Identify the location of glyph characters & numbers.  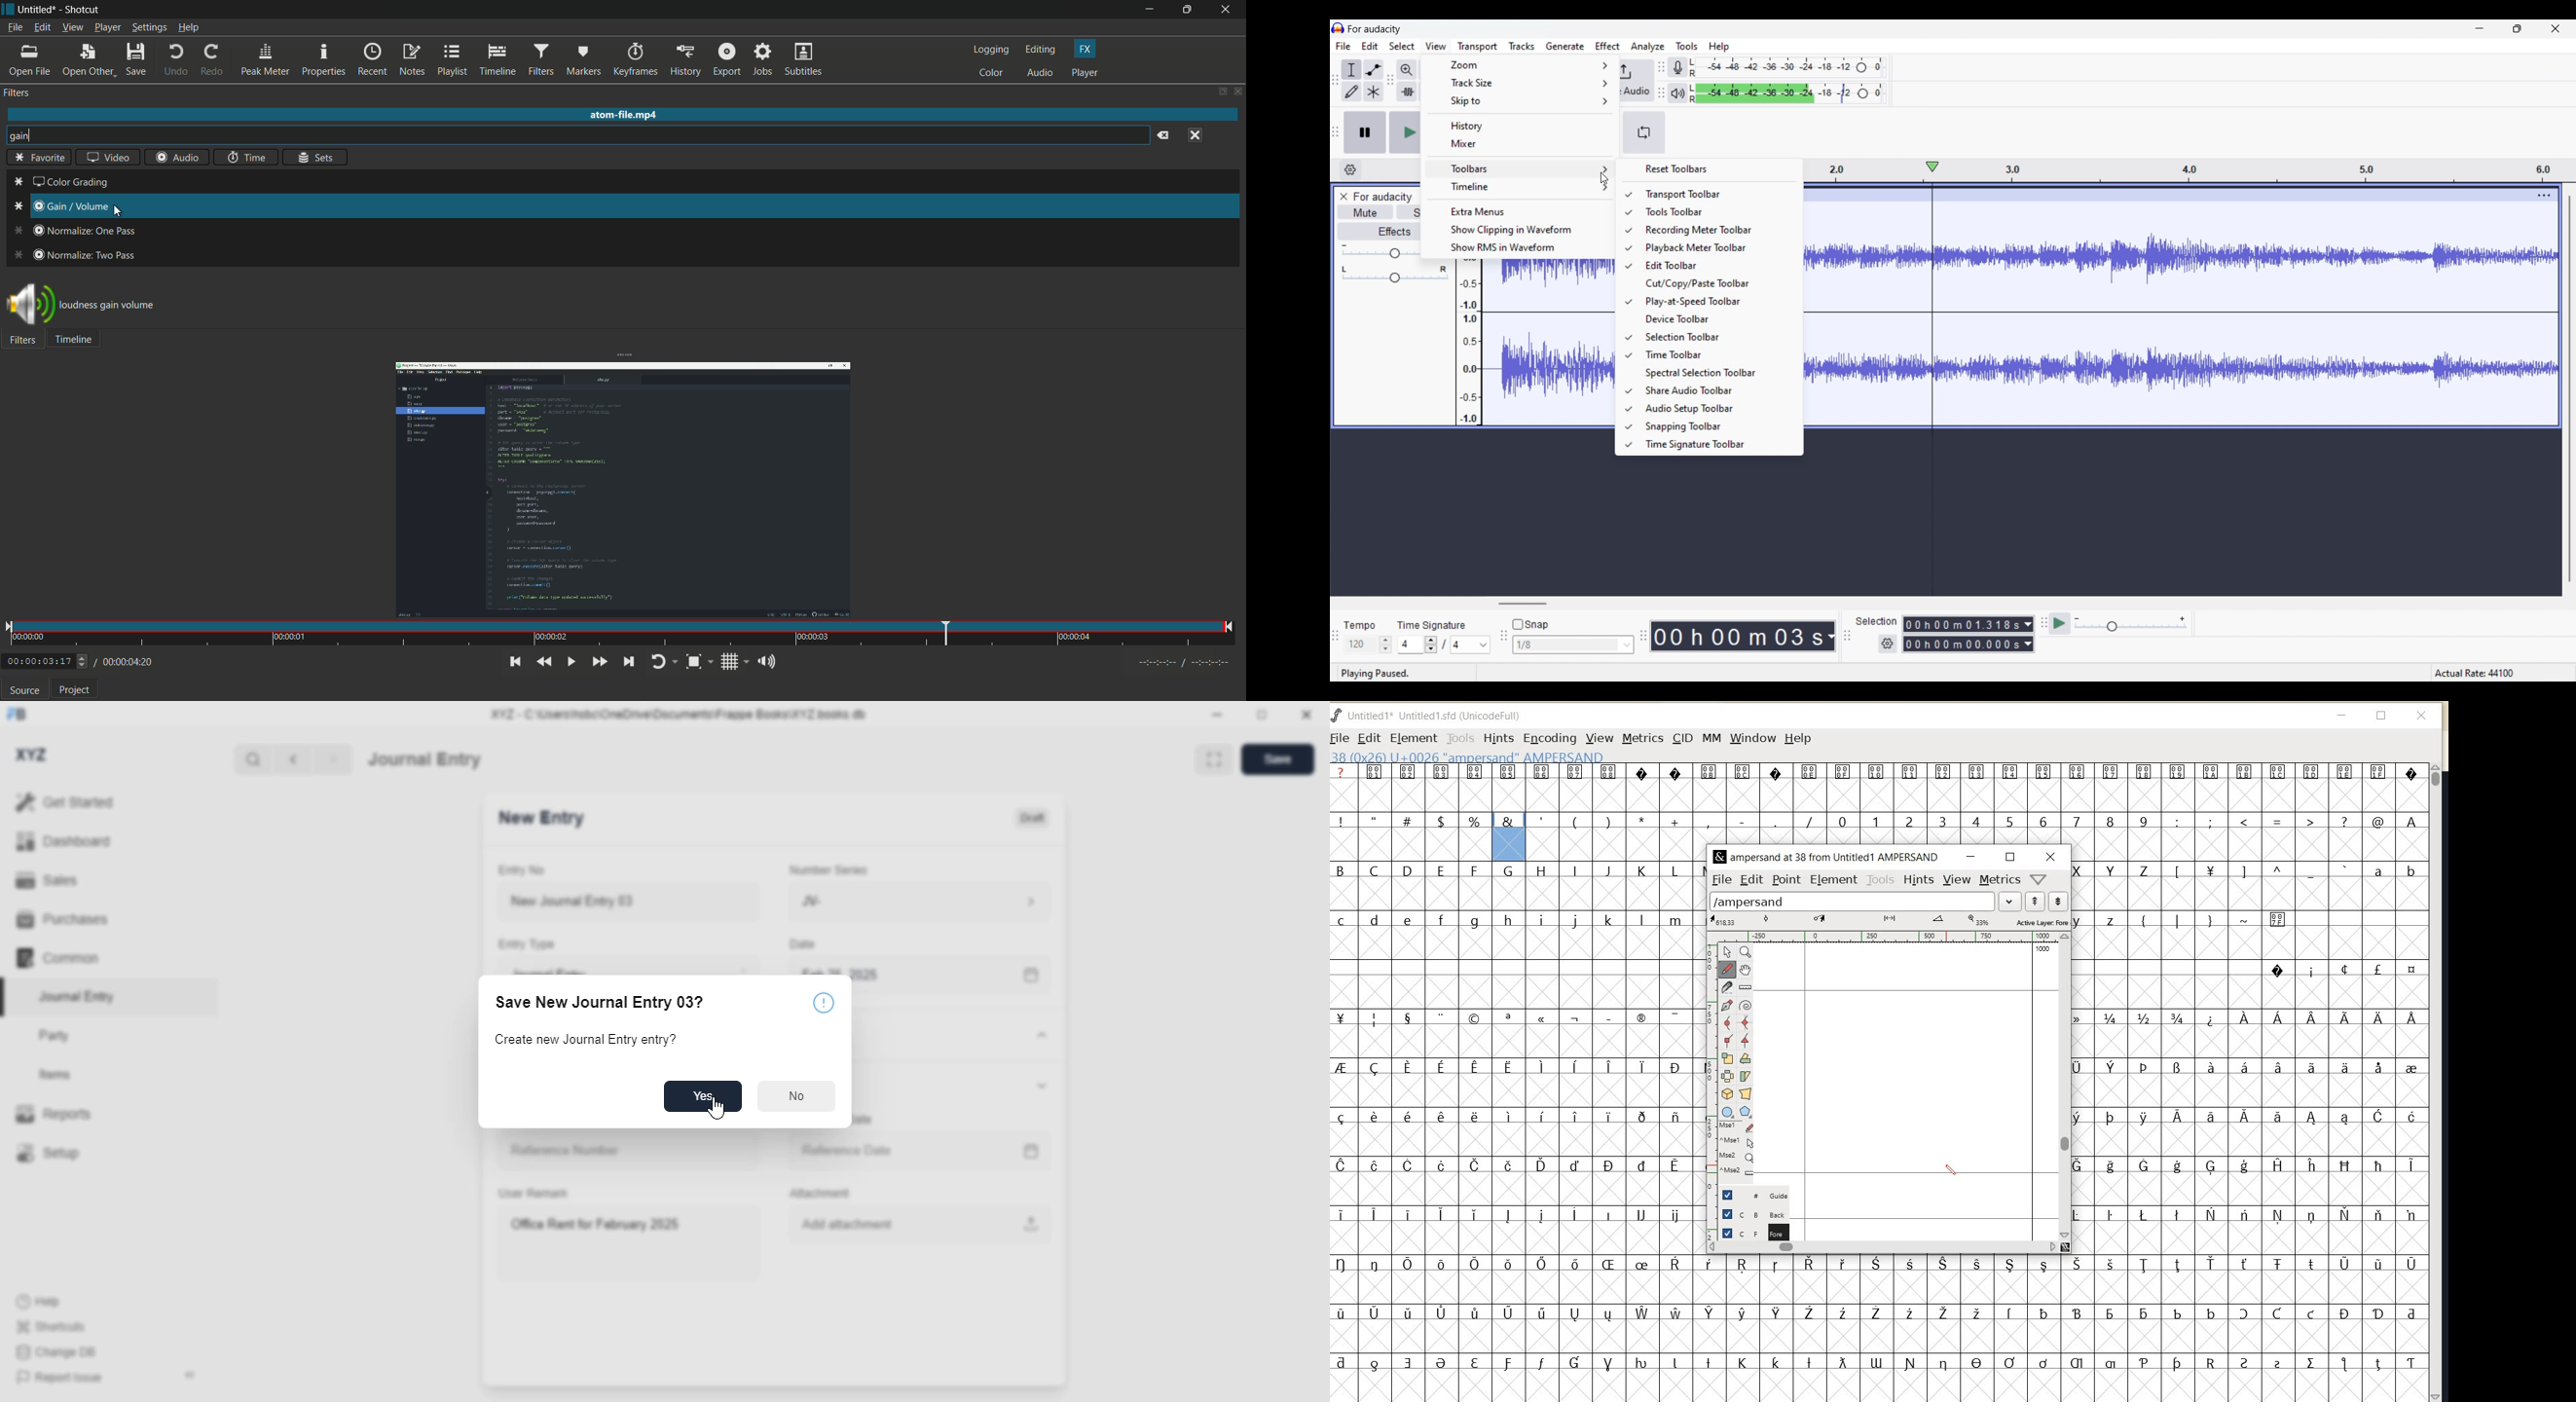
(2251, 1050).